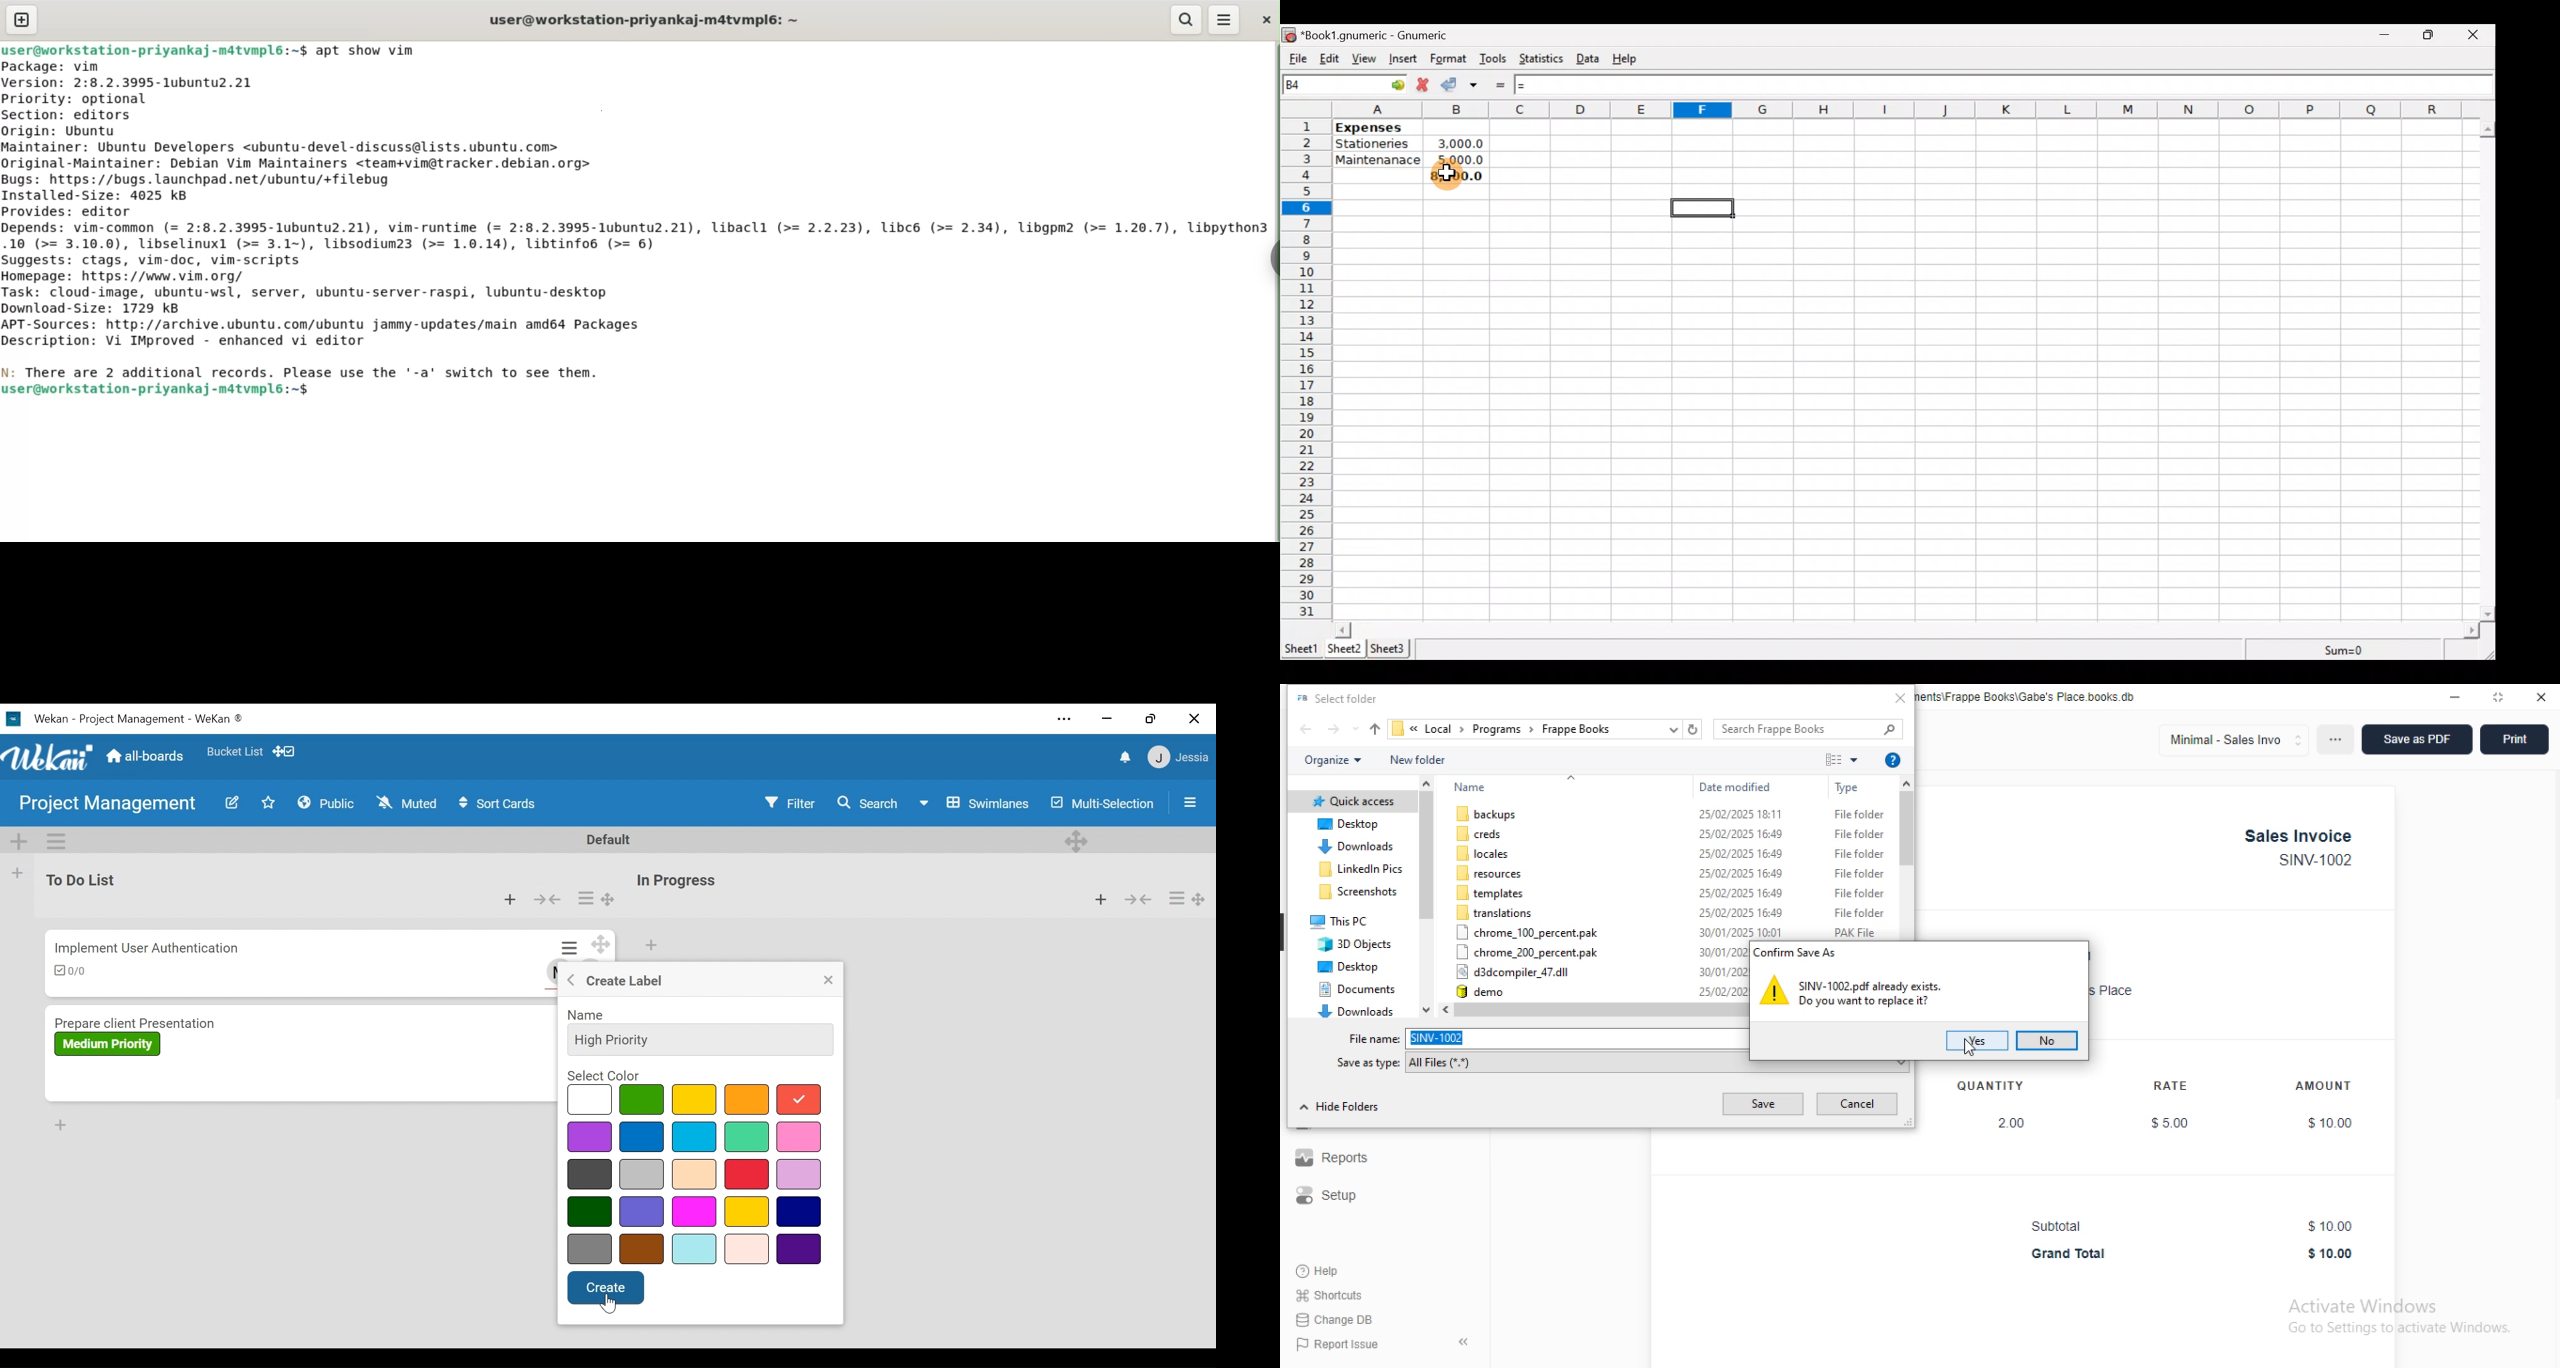  I want to click on $10.00, so click(2331, 1226).